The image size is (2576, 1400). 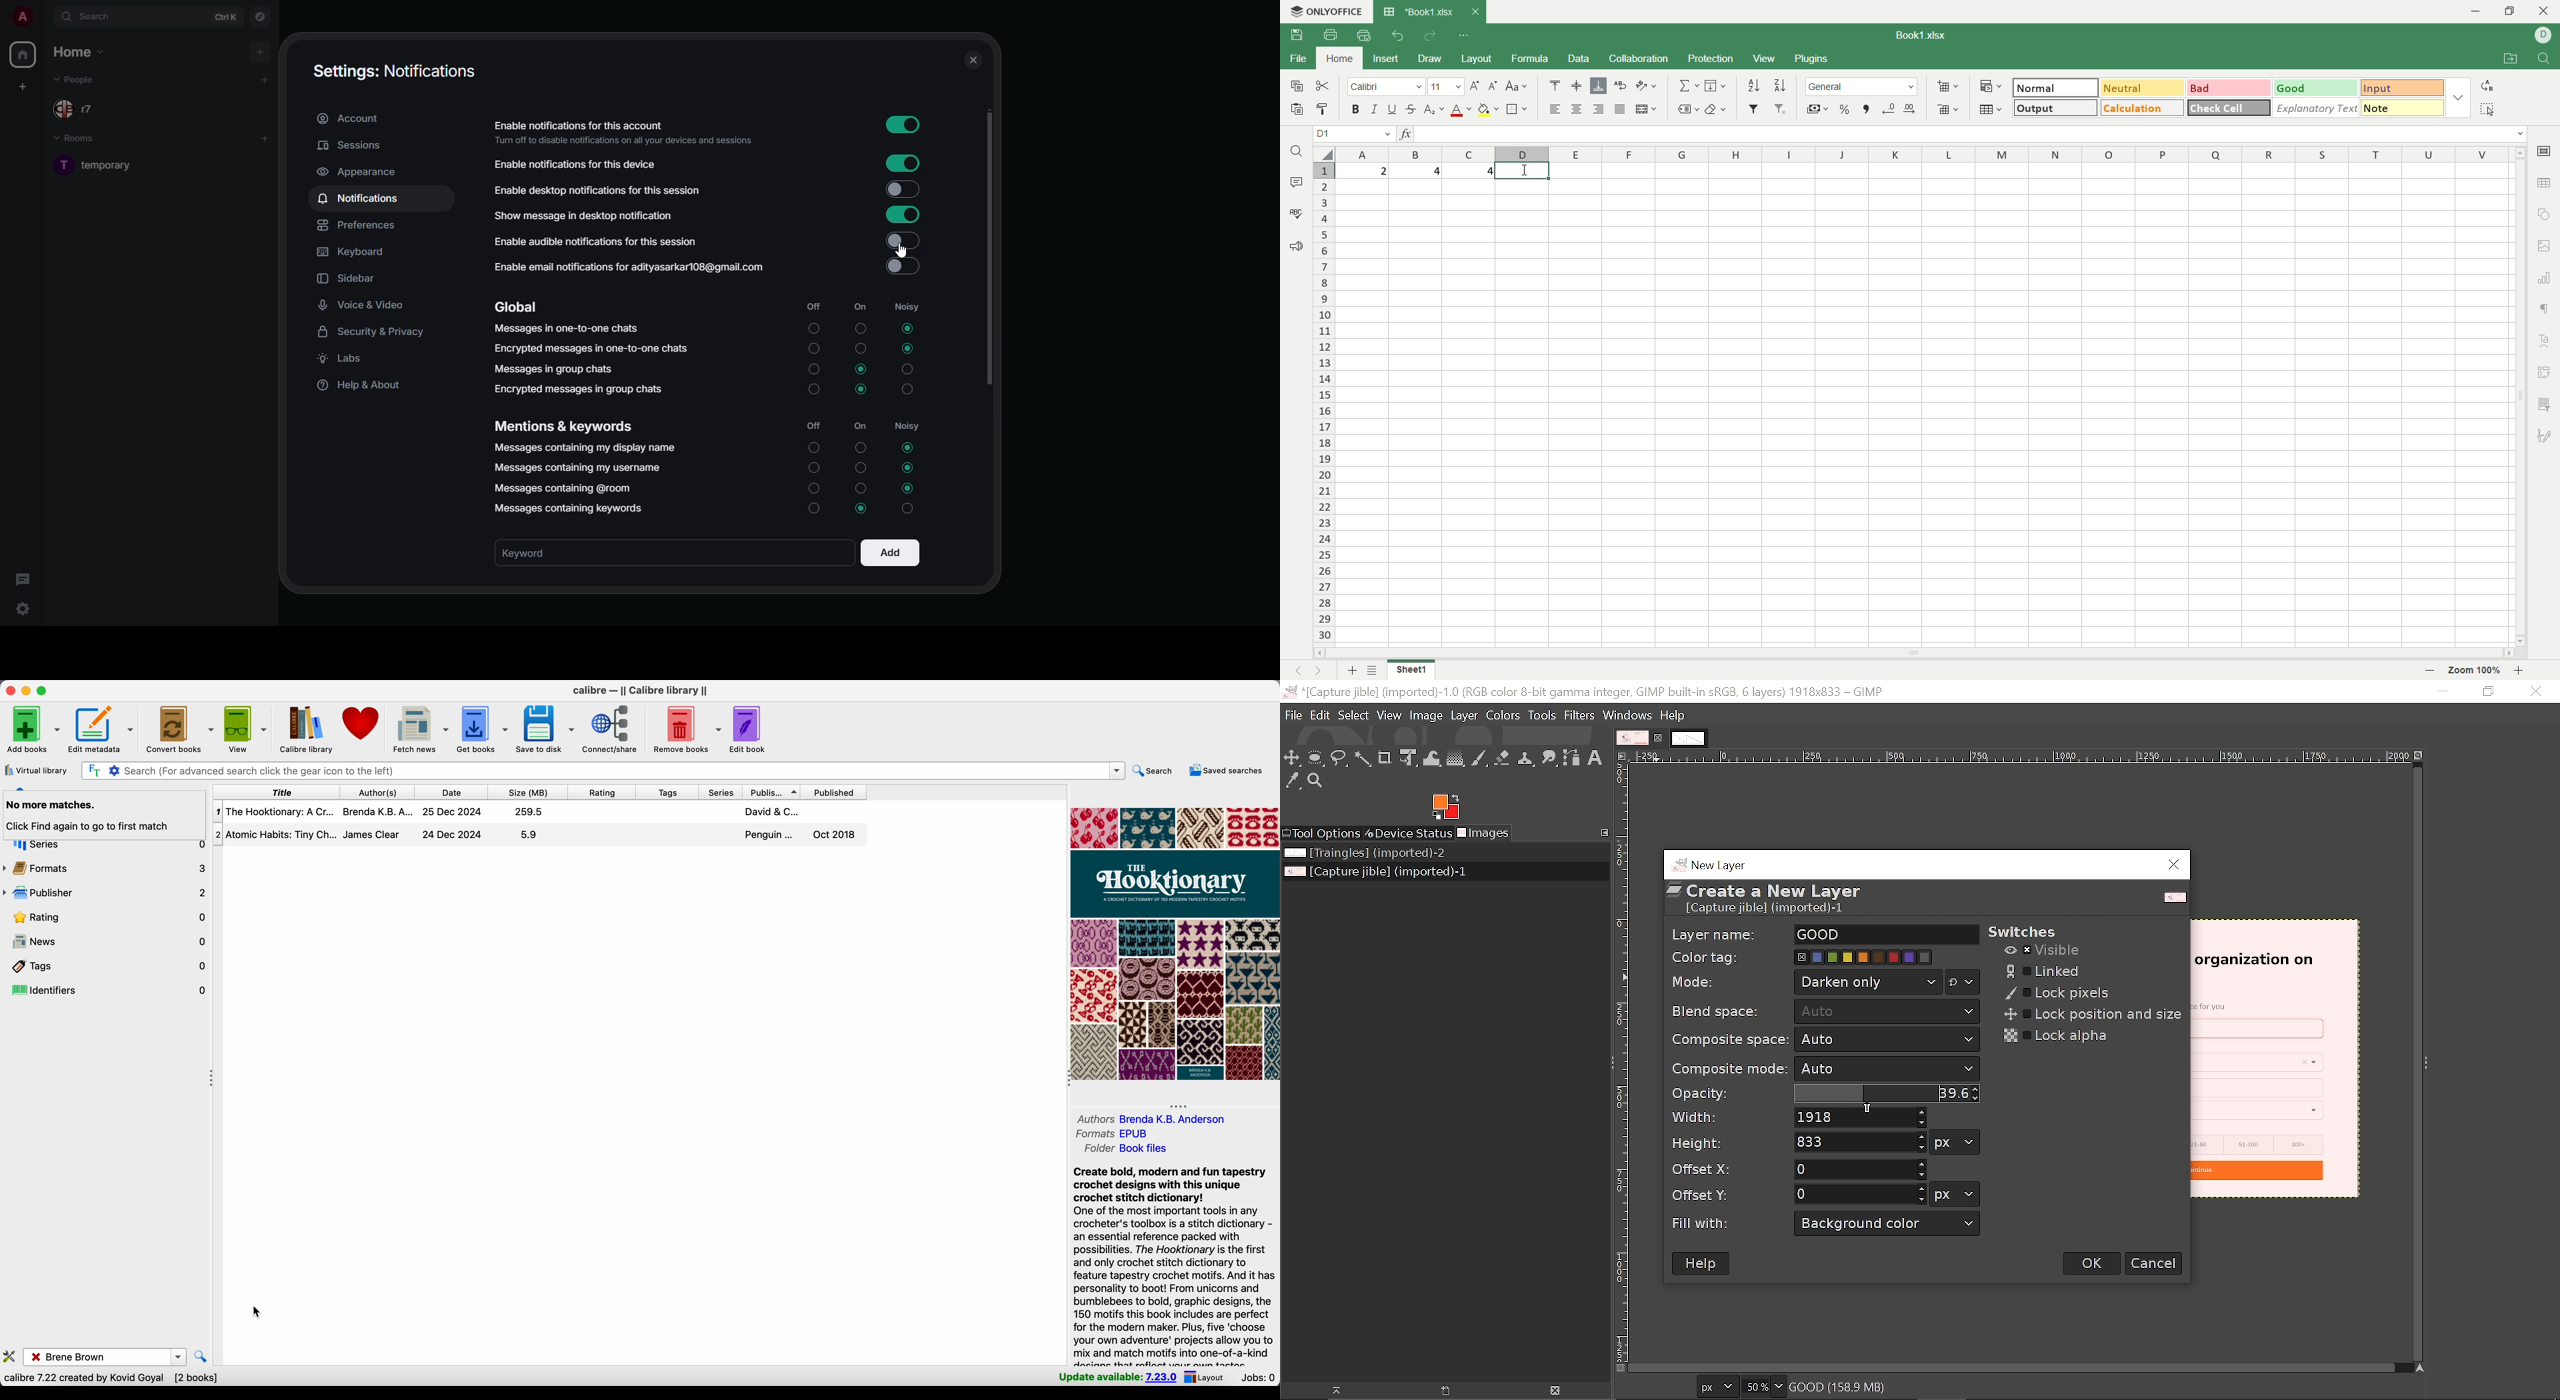 What do you see at coordinates (2154, 1263) in the screenshot?
I see `Cancel` at bounding box center [2154, 1263].